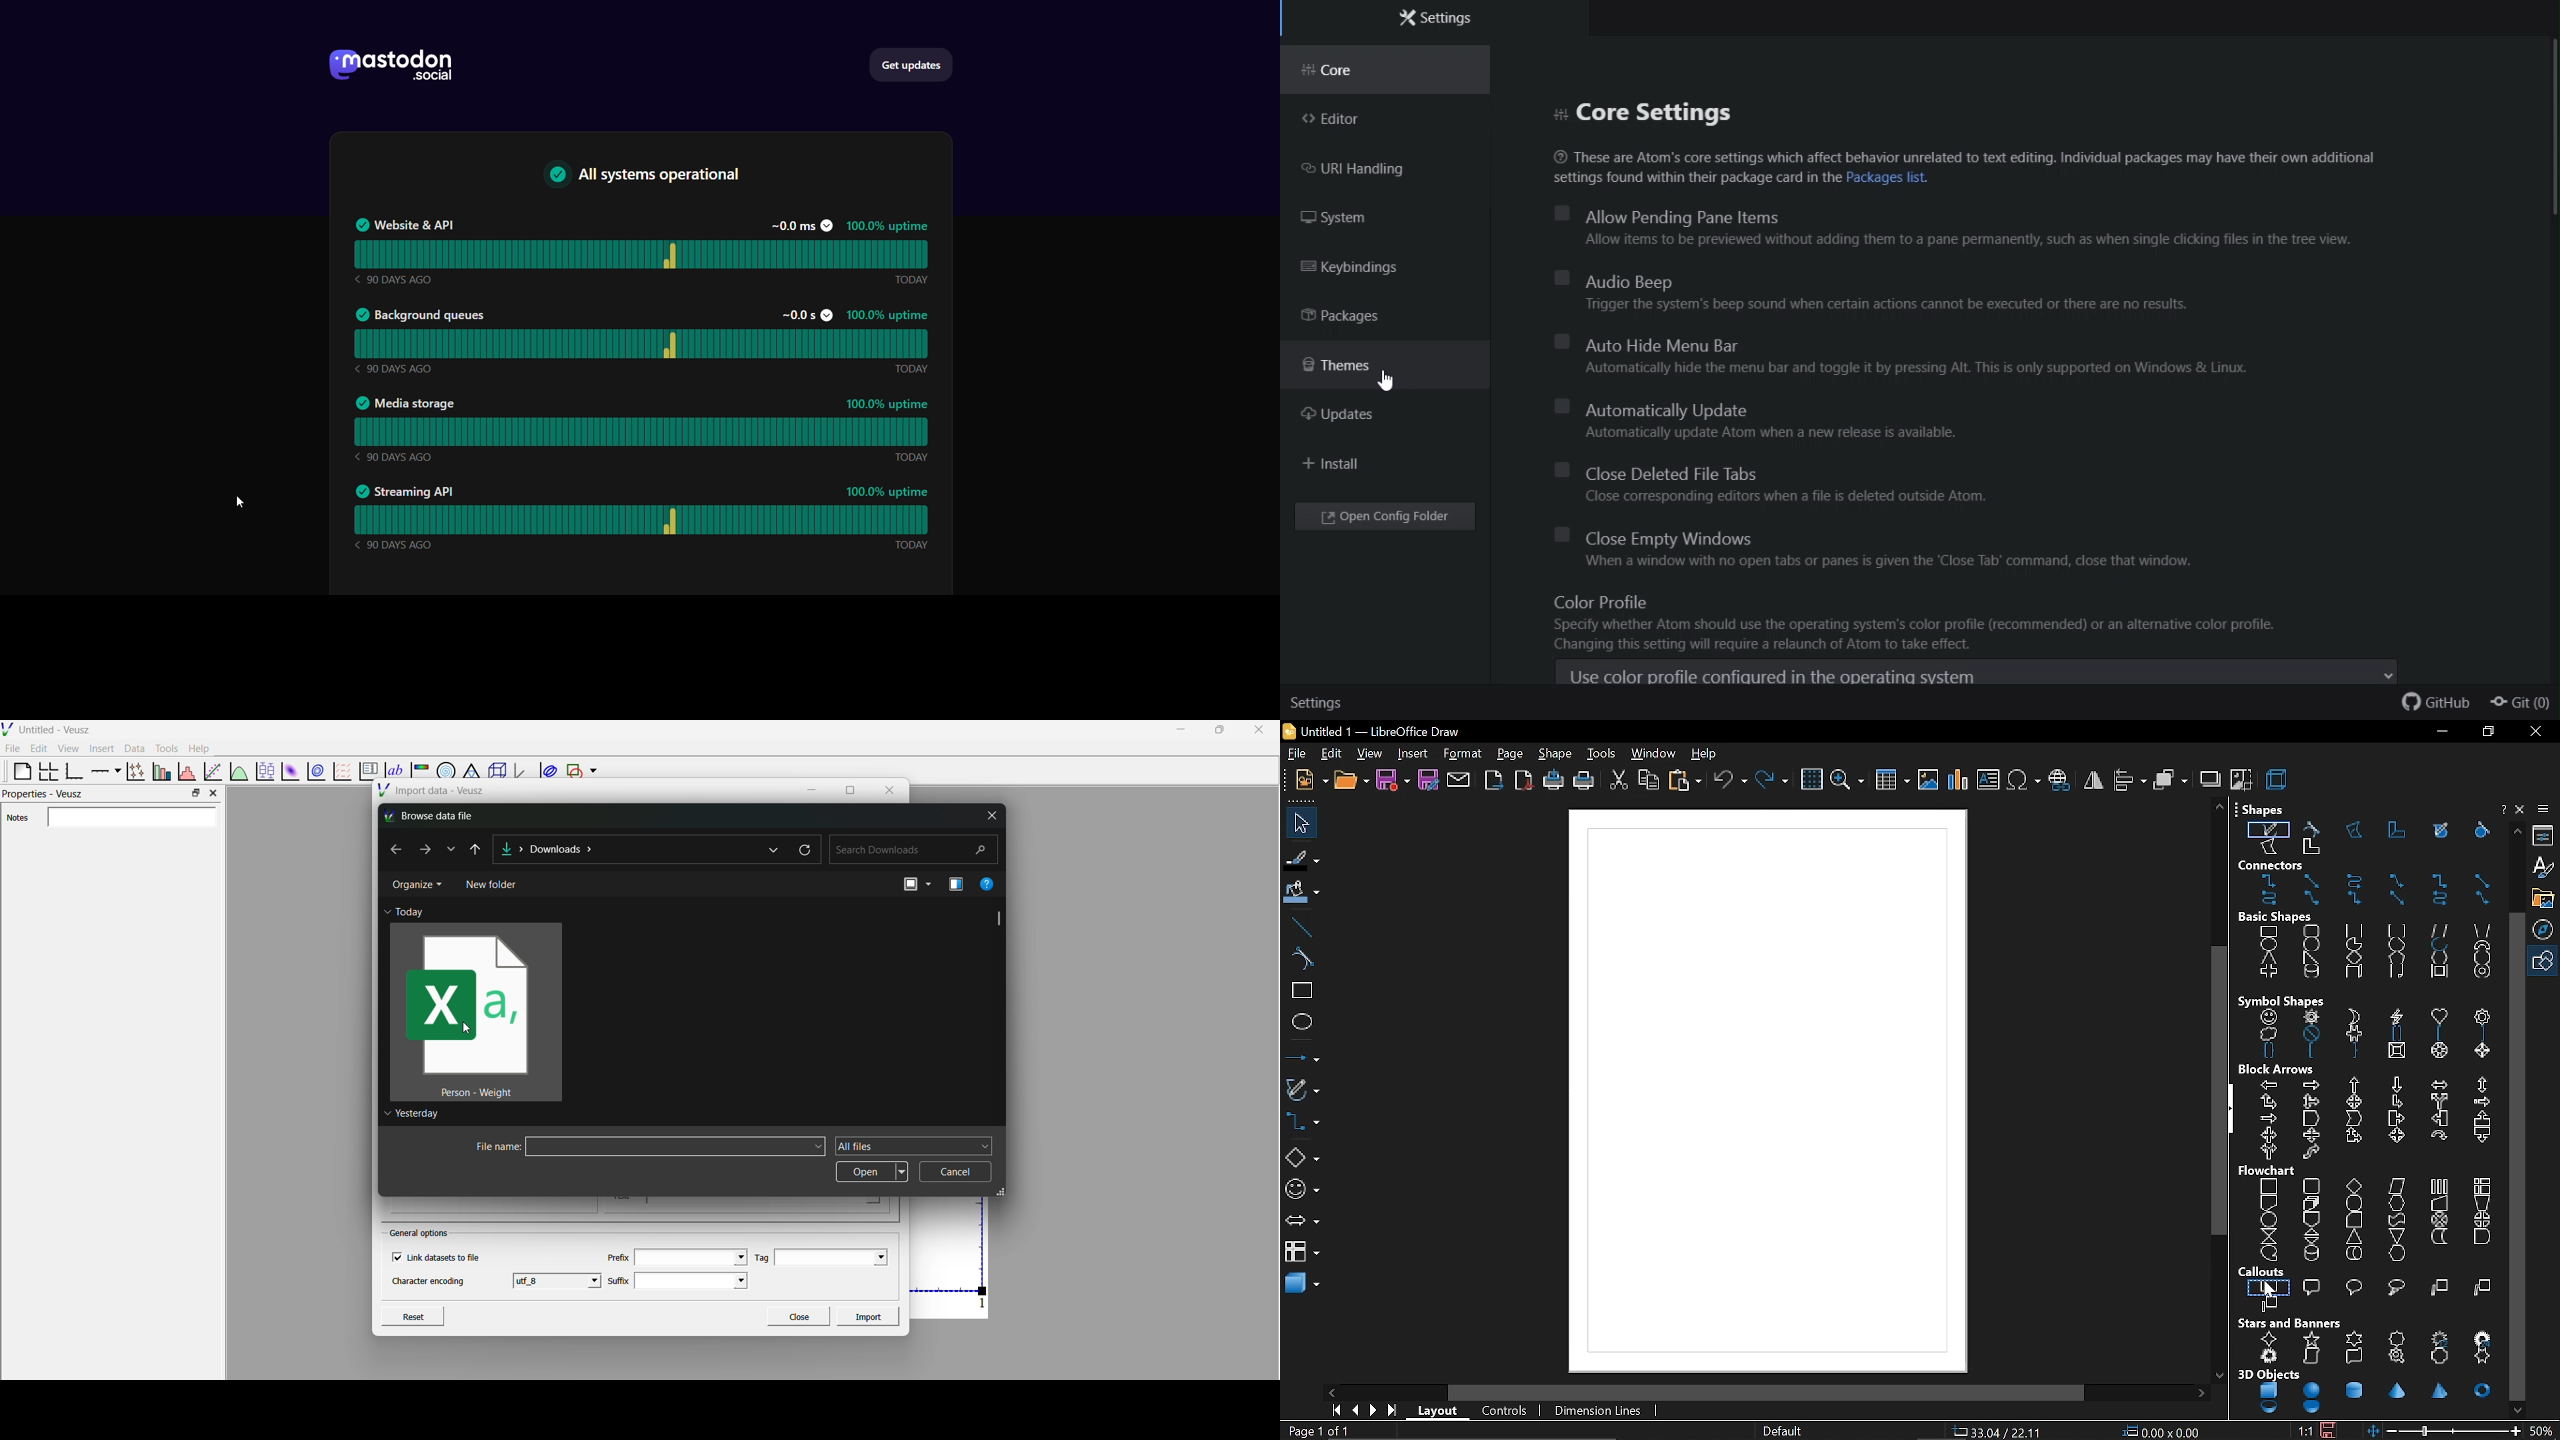  Describe the element at coordinates (1394, 782) in the screenshot. I see `save` at that location.